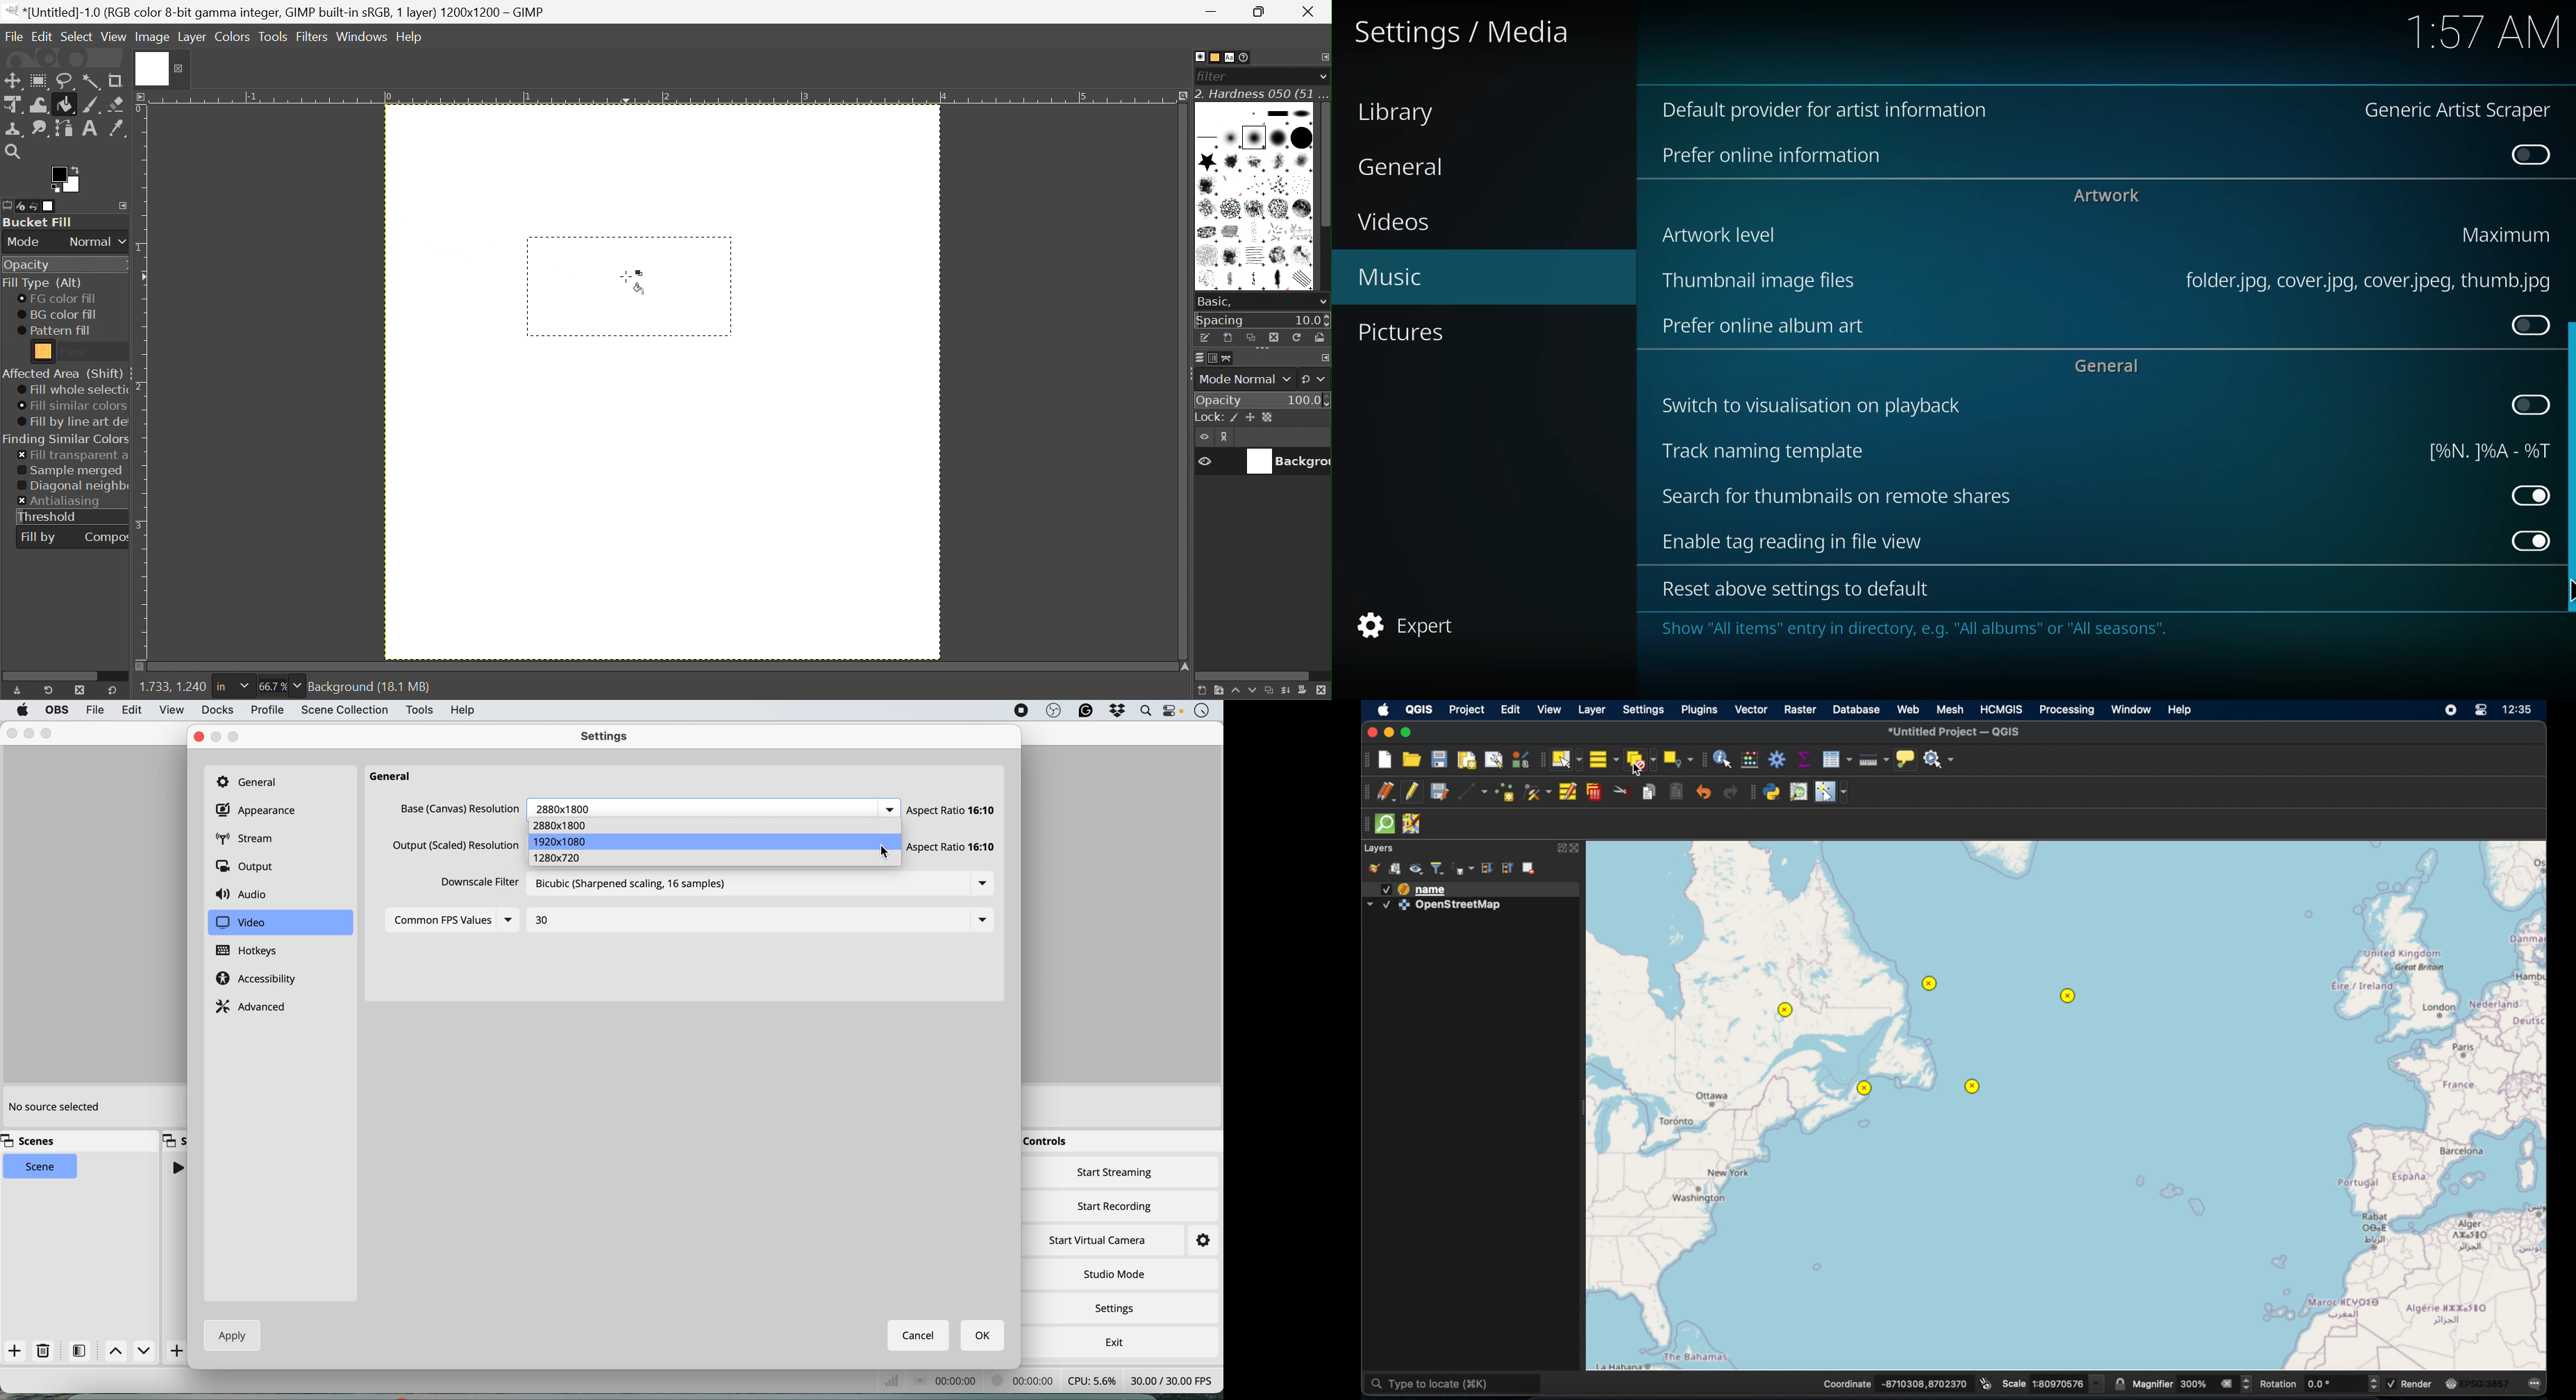 The image size is (2576, 1400). I want to click on help, so click(464, 709).